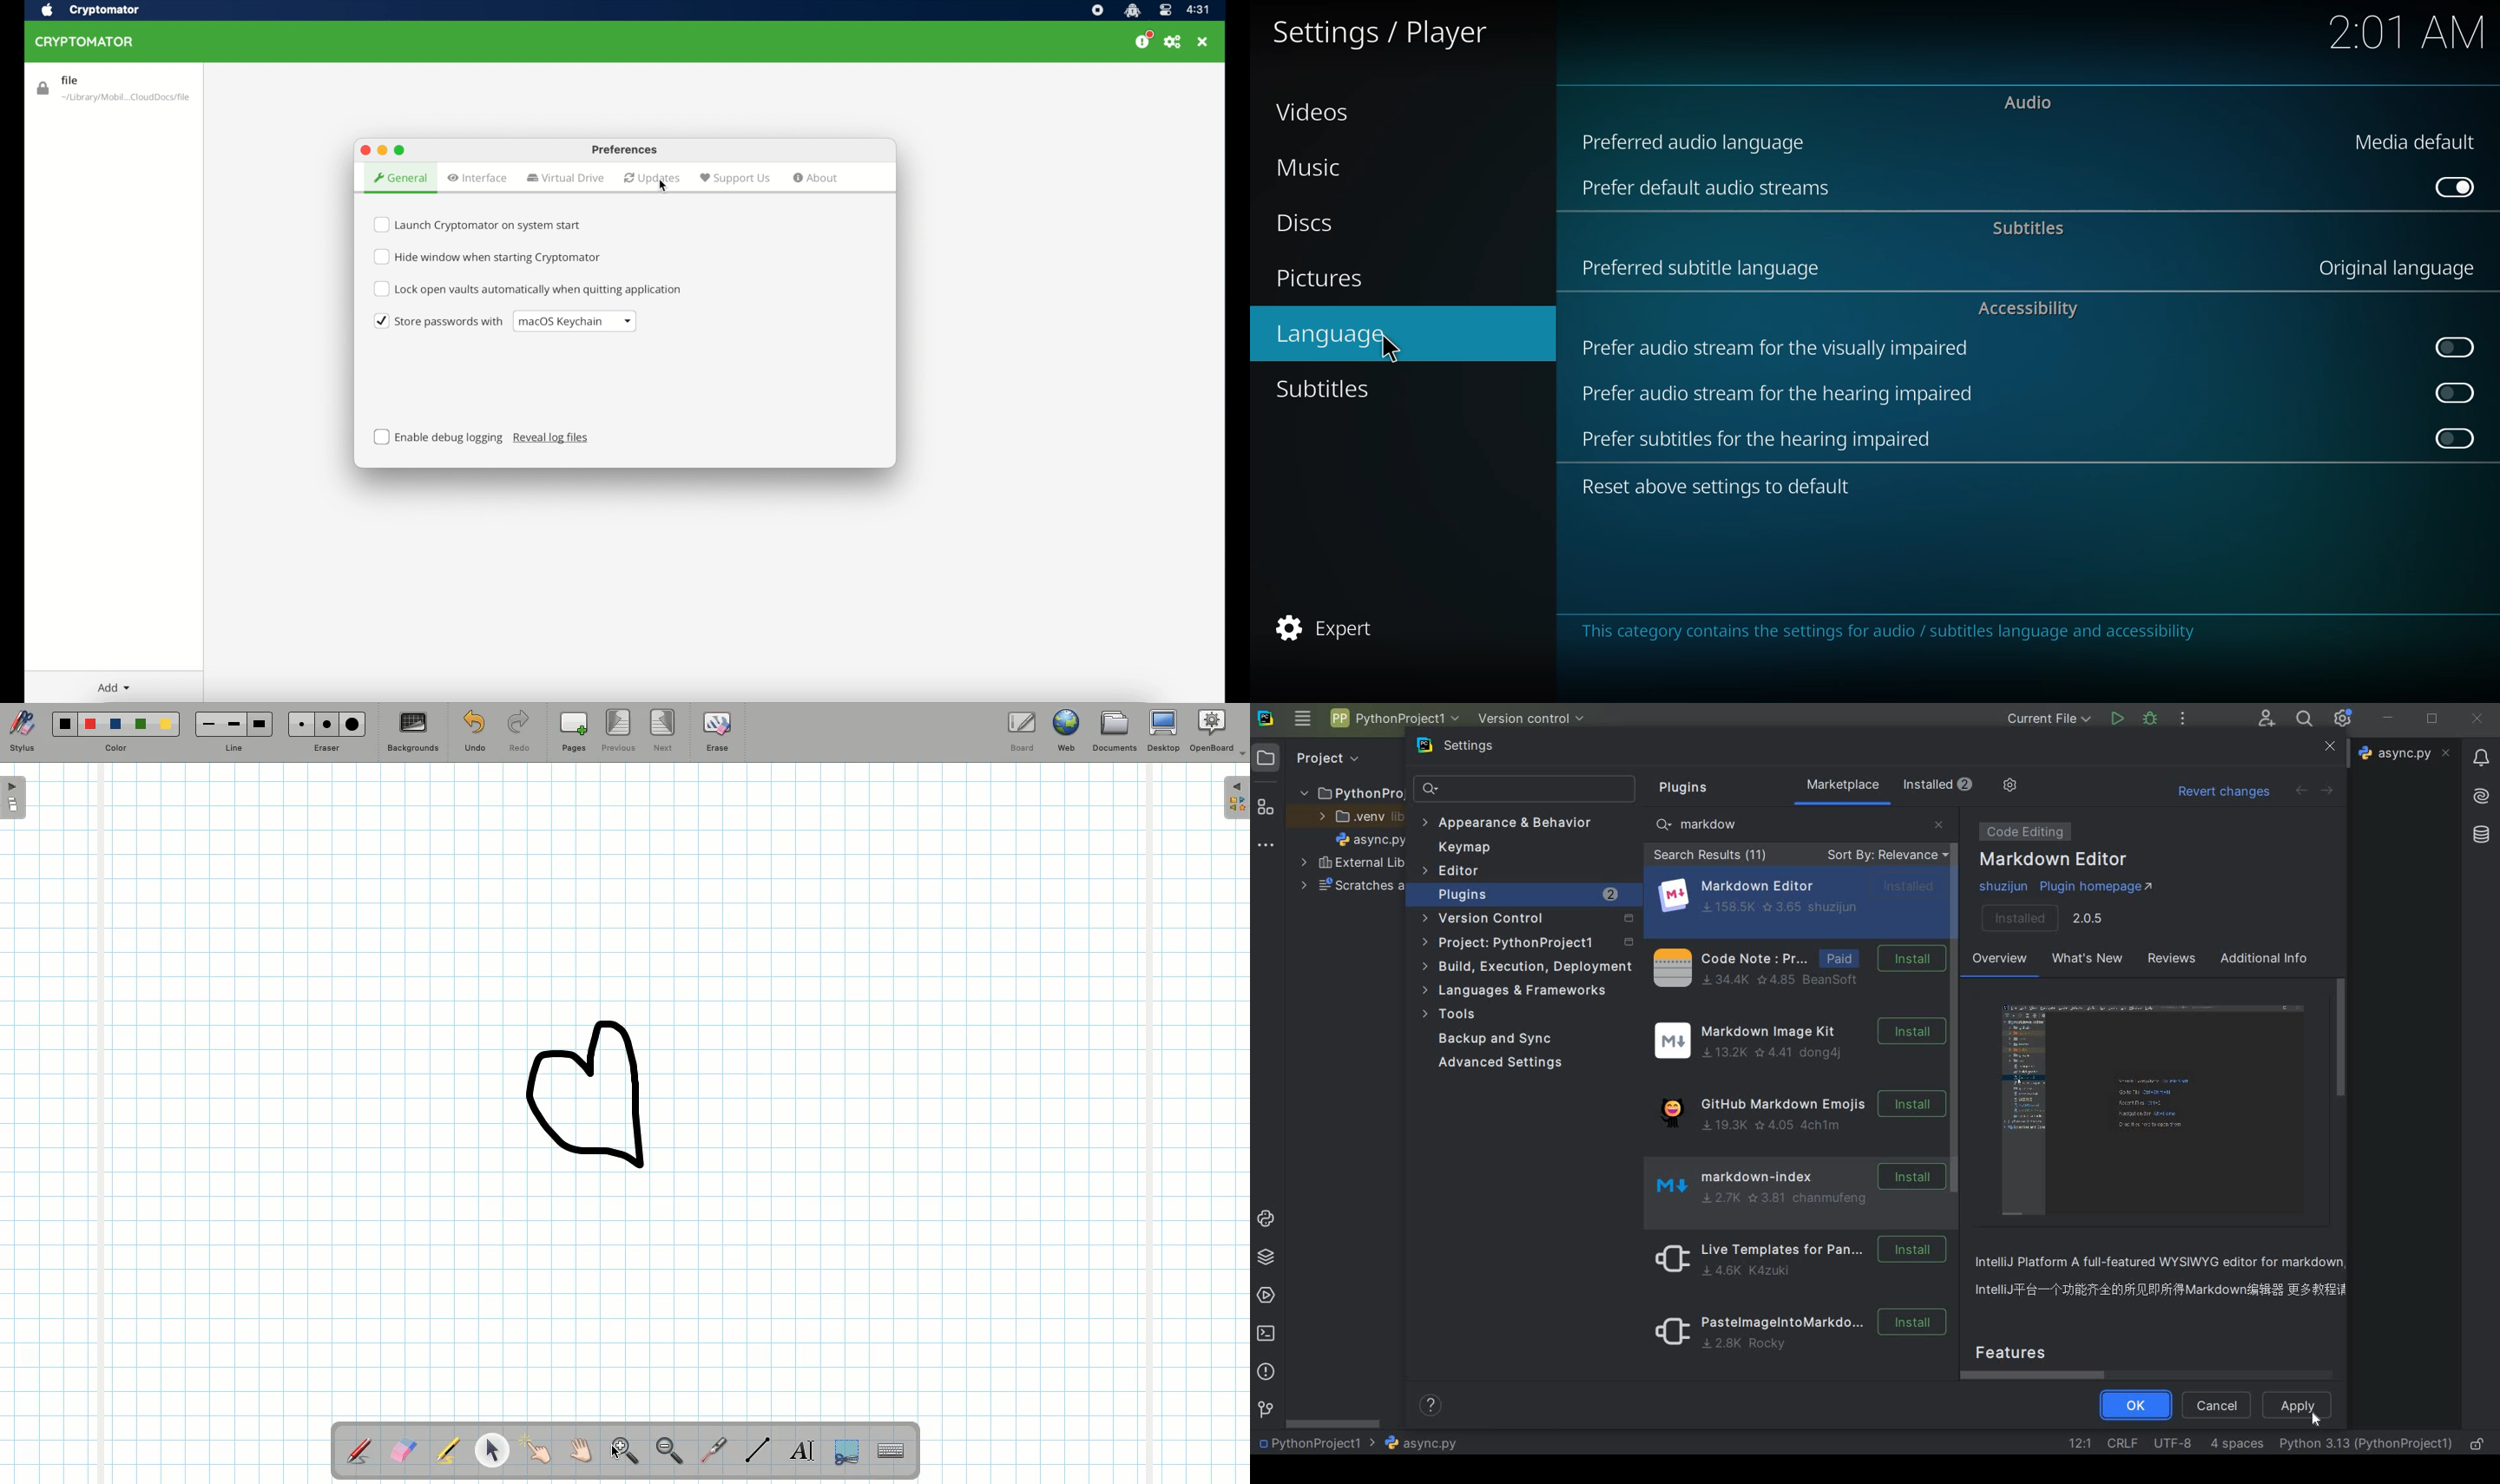 The height and width of the screenshot is (1484, 2520). I want to click on marketplace, so click(1844, 785).